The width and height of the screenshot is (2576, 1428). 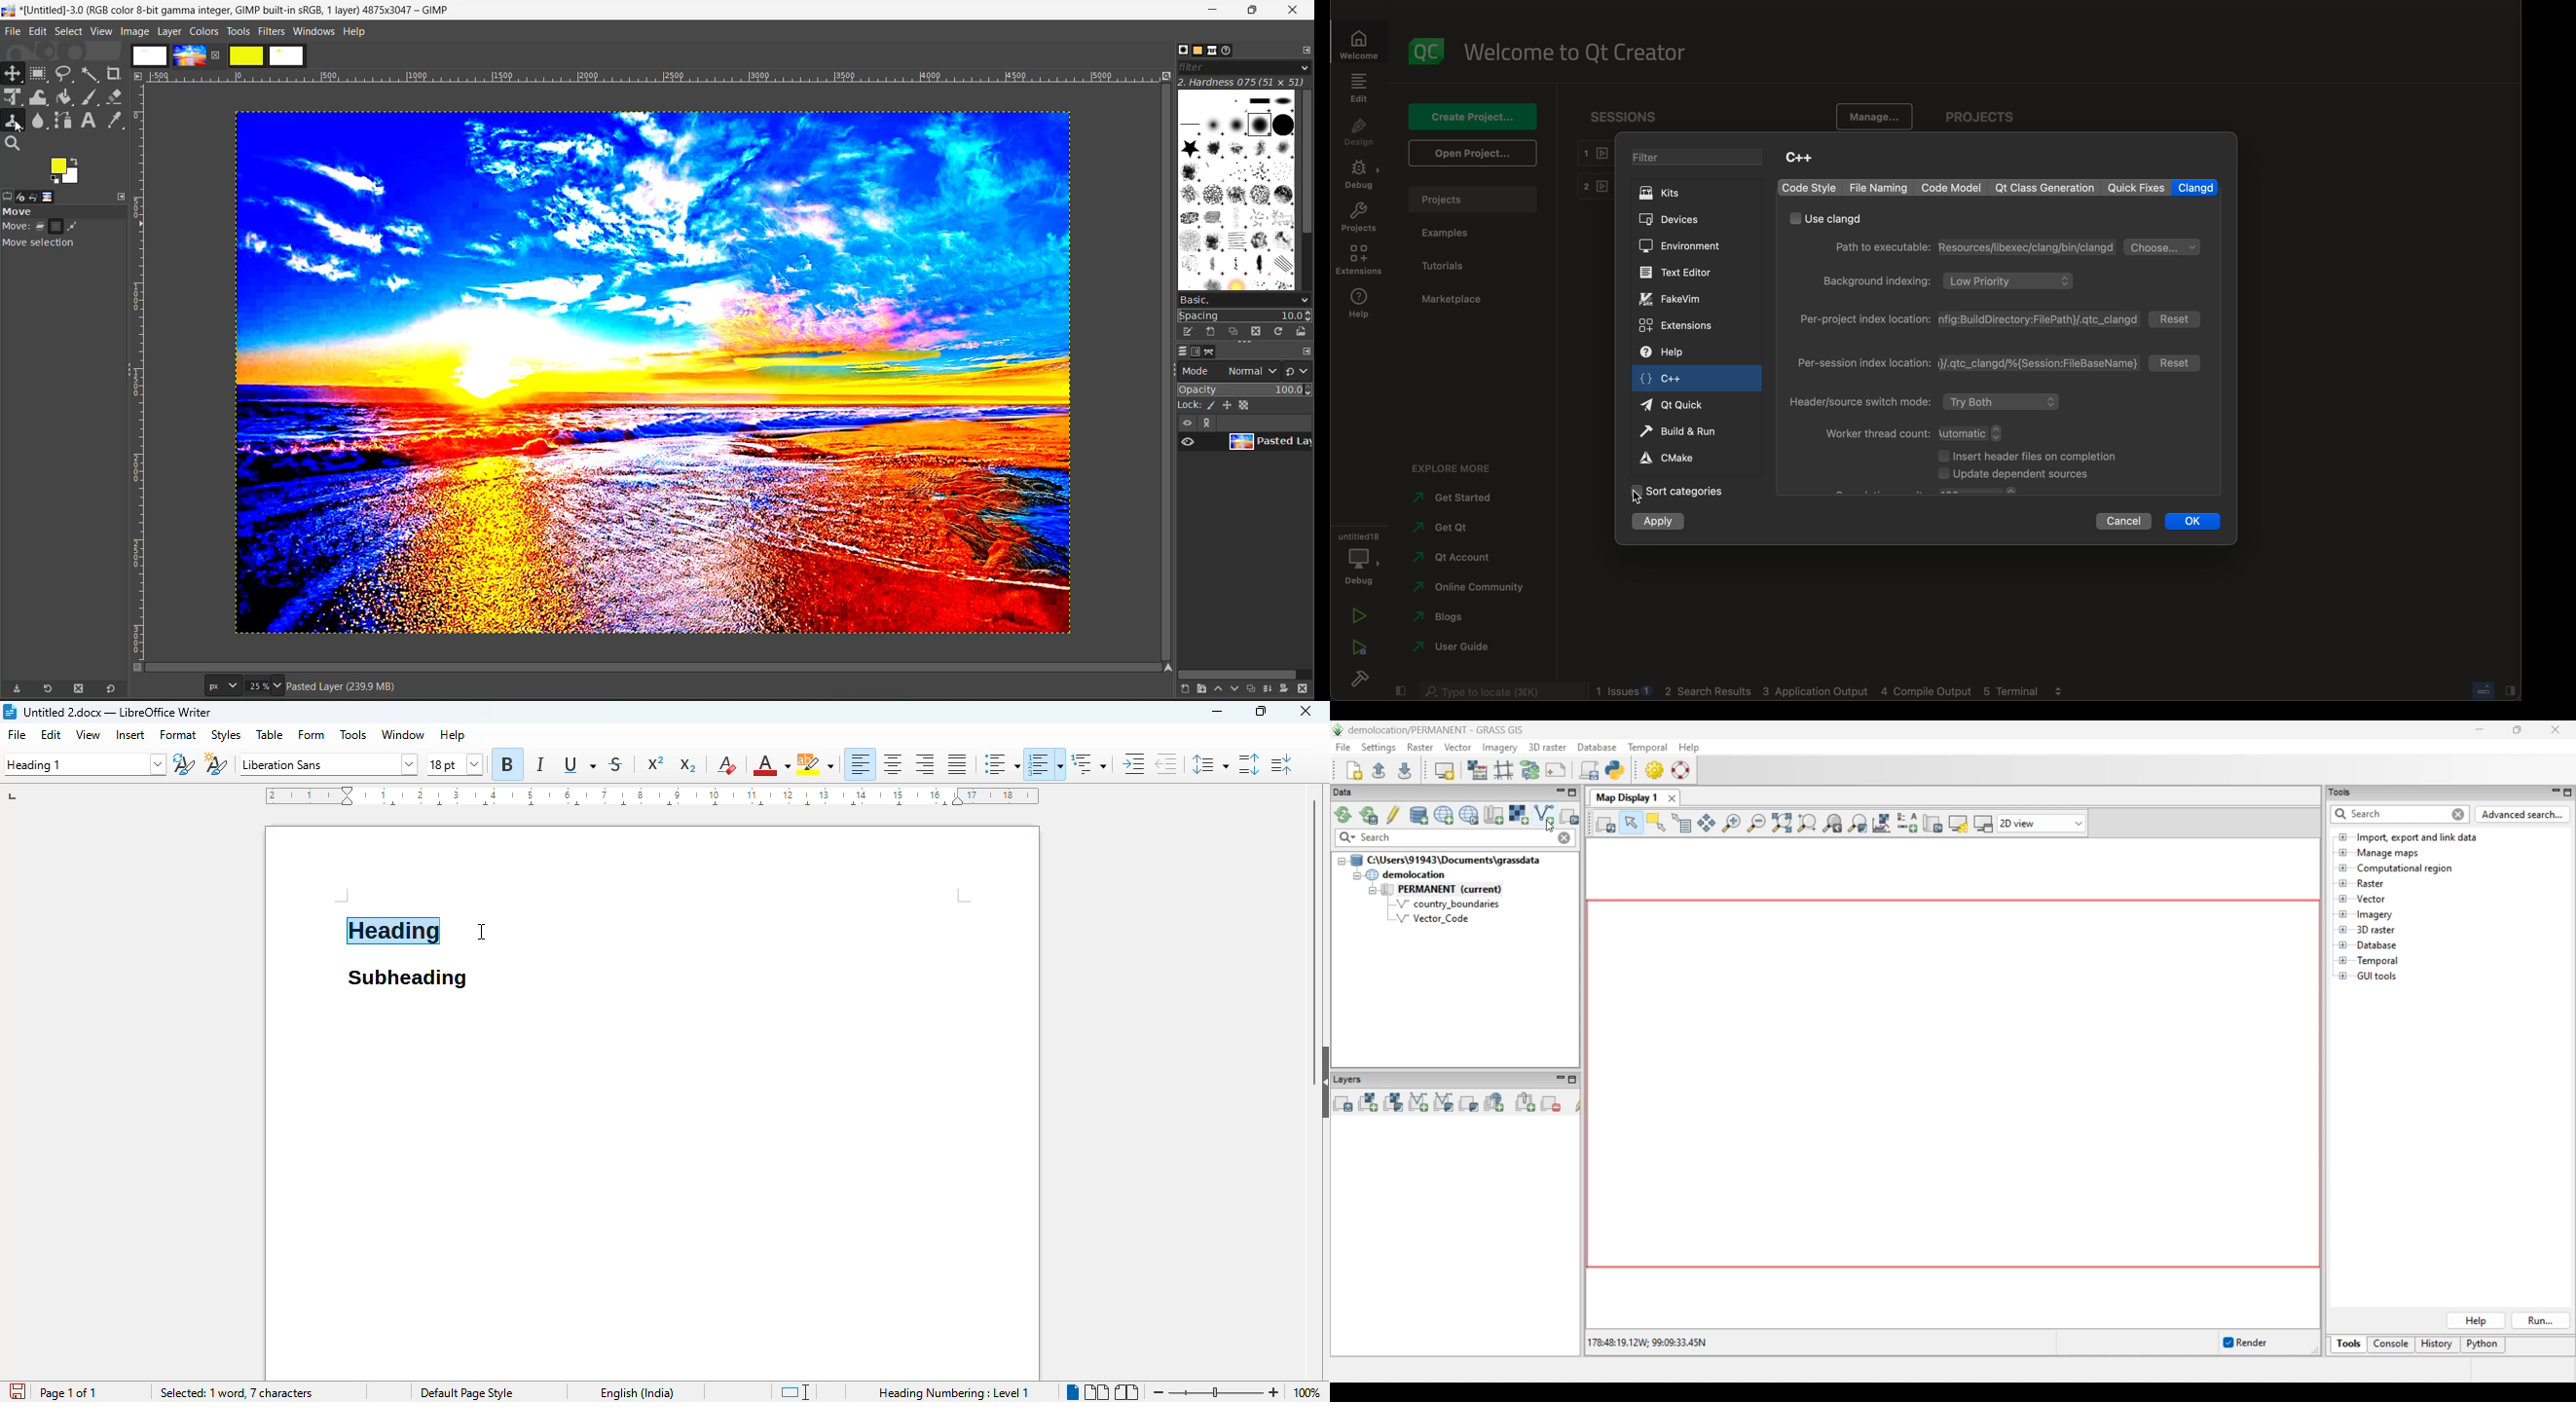 I want to click on marketplace, so click(x=1456, y=298).